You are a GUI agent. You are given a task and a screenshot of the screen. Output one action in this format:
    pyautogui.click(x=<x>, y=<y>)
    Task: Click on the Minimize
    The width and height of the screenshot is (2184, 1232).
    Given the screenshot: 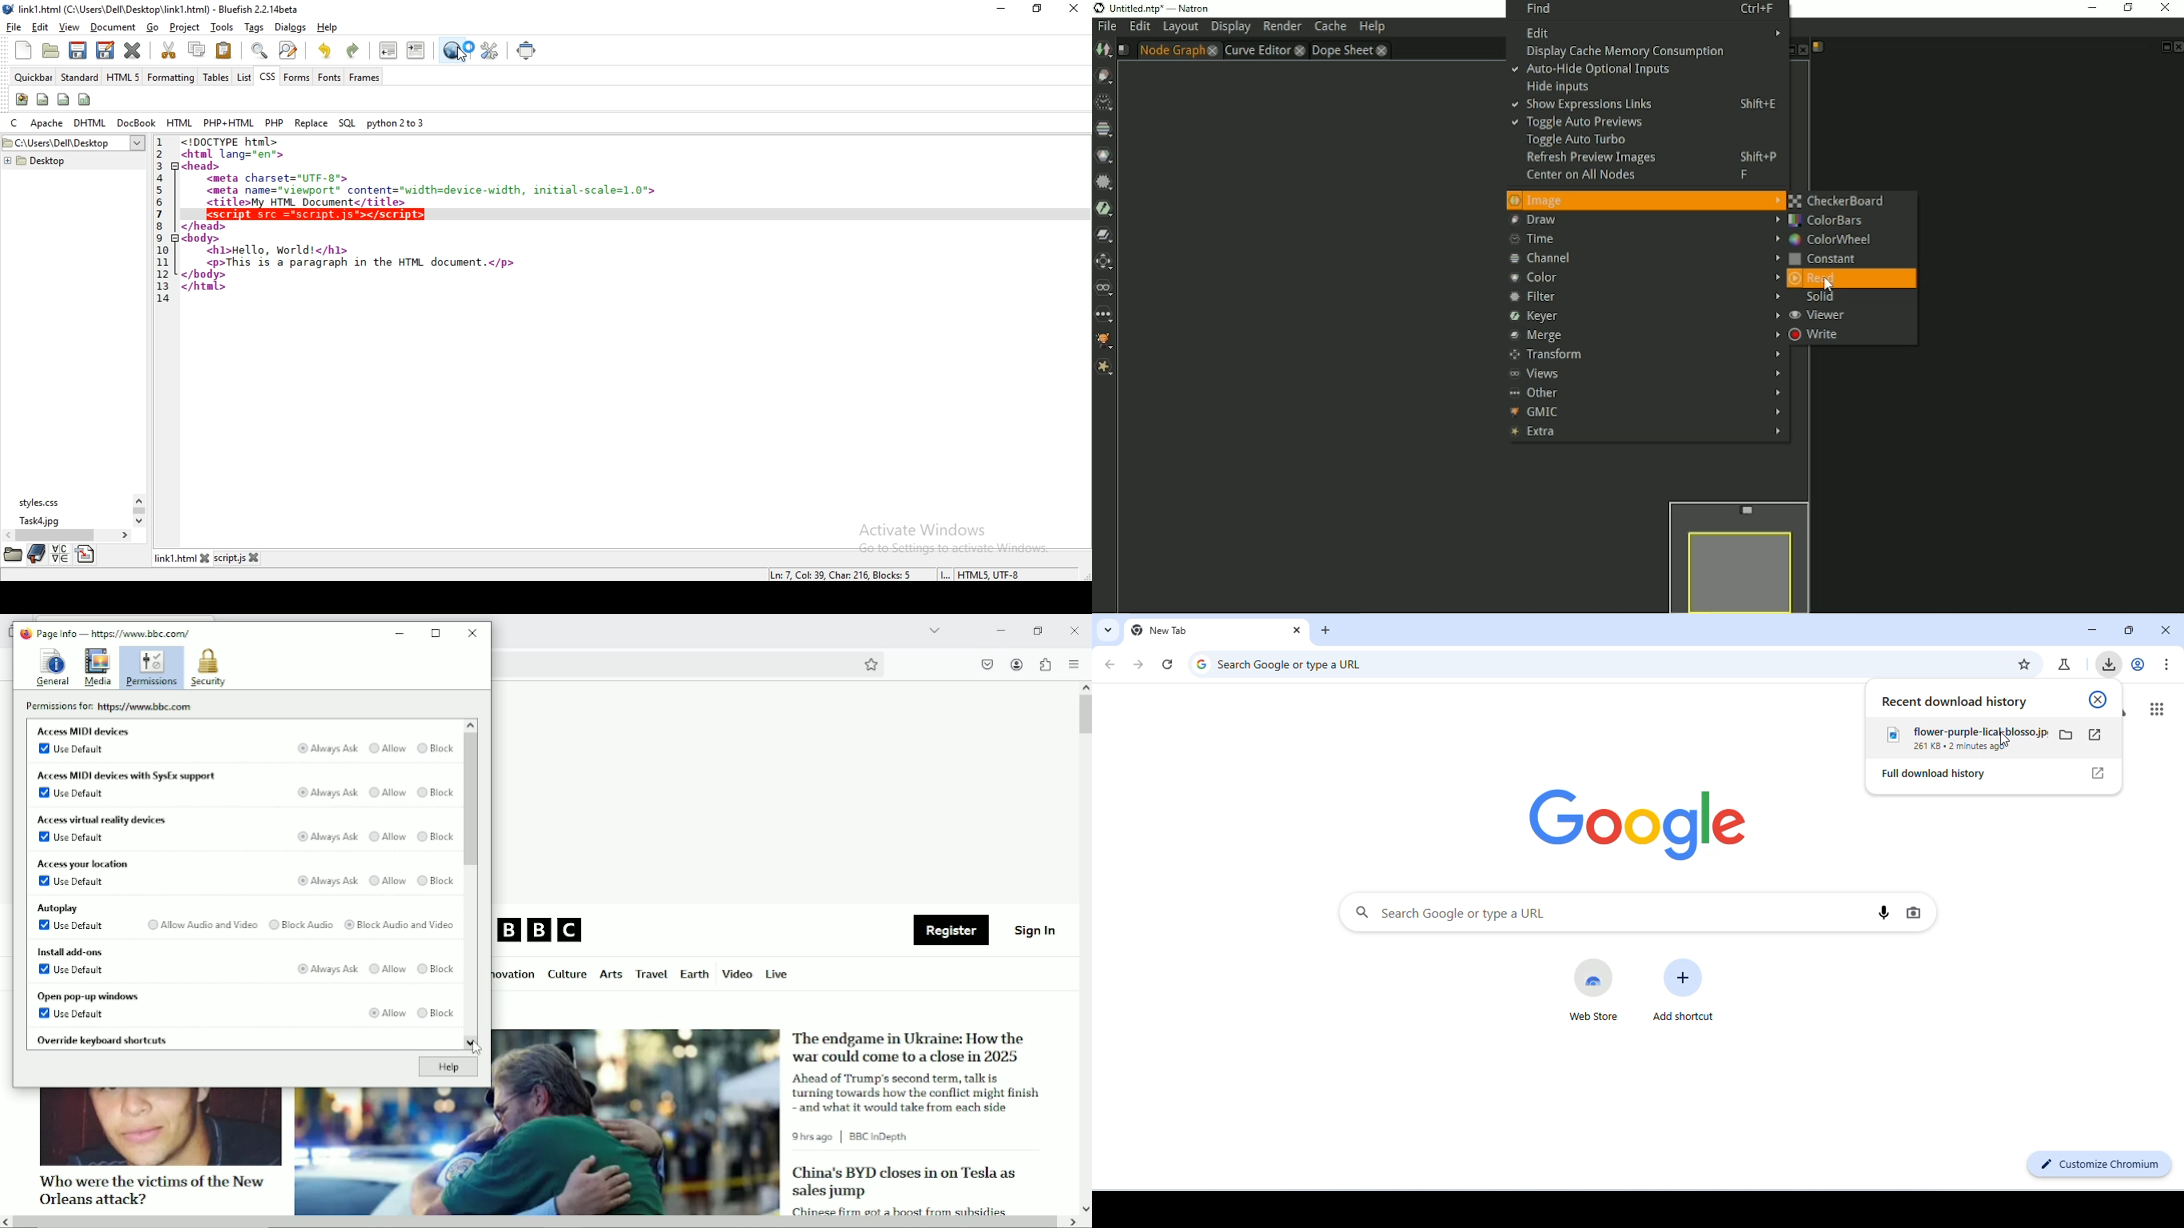 What is the action you would take?
    pyautogui.click(x=999, y=630)
    